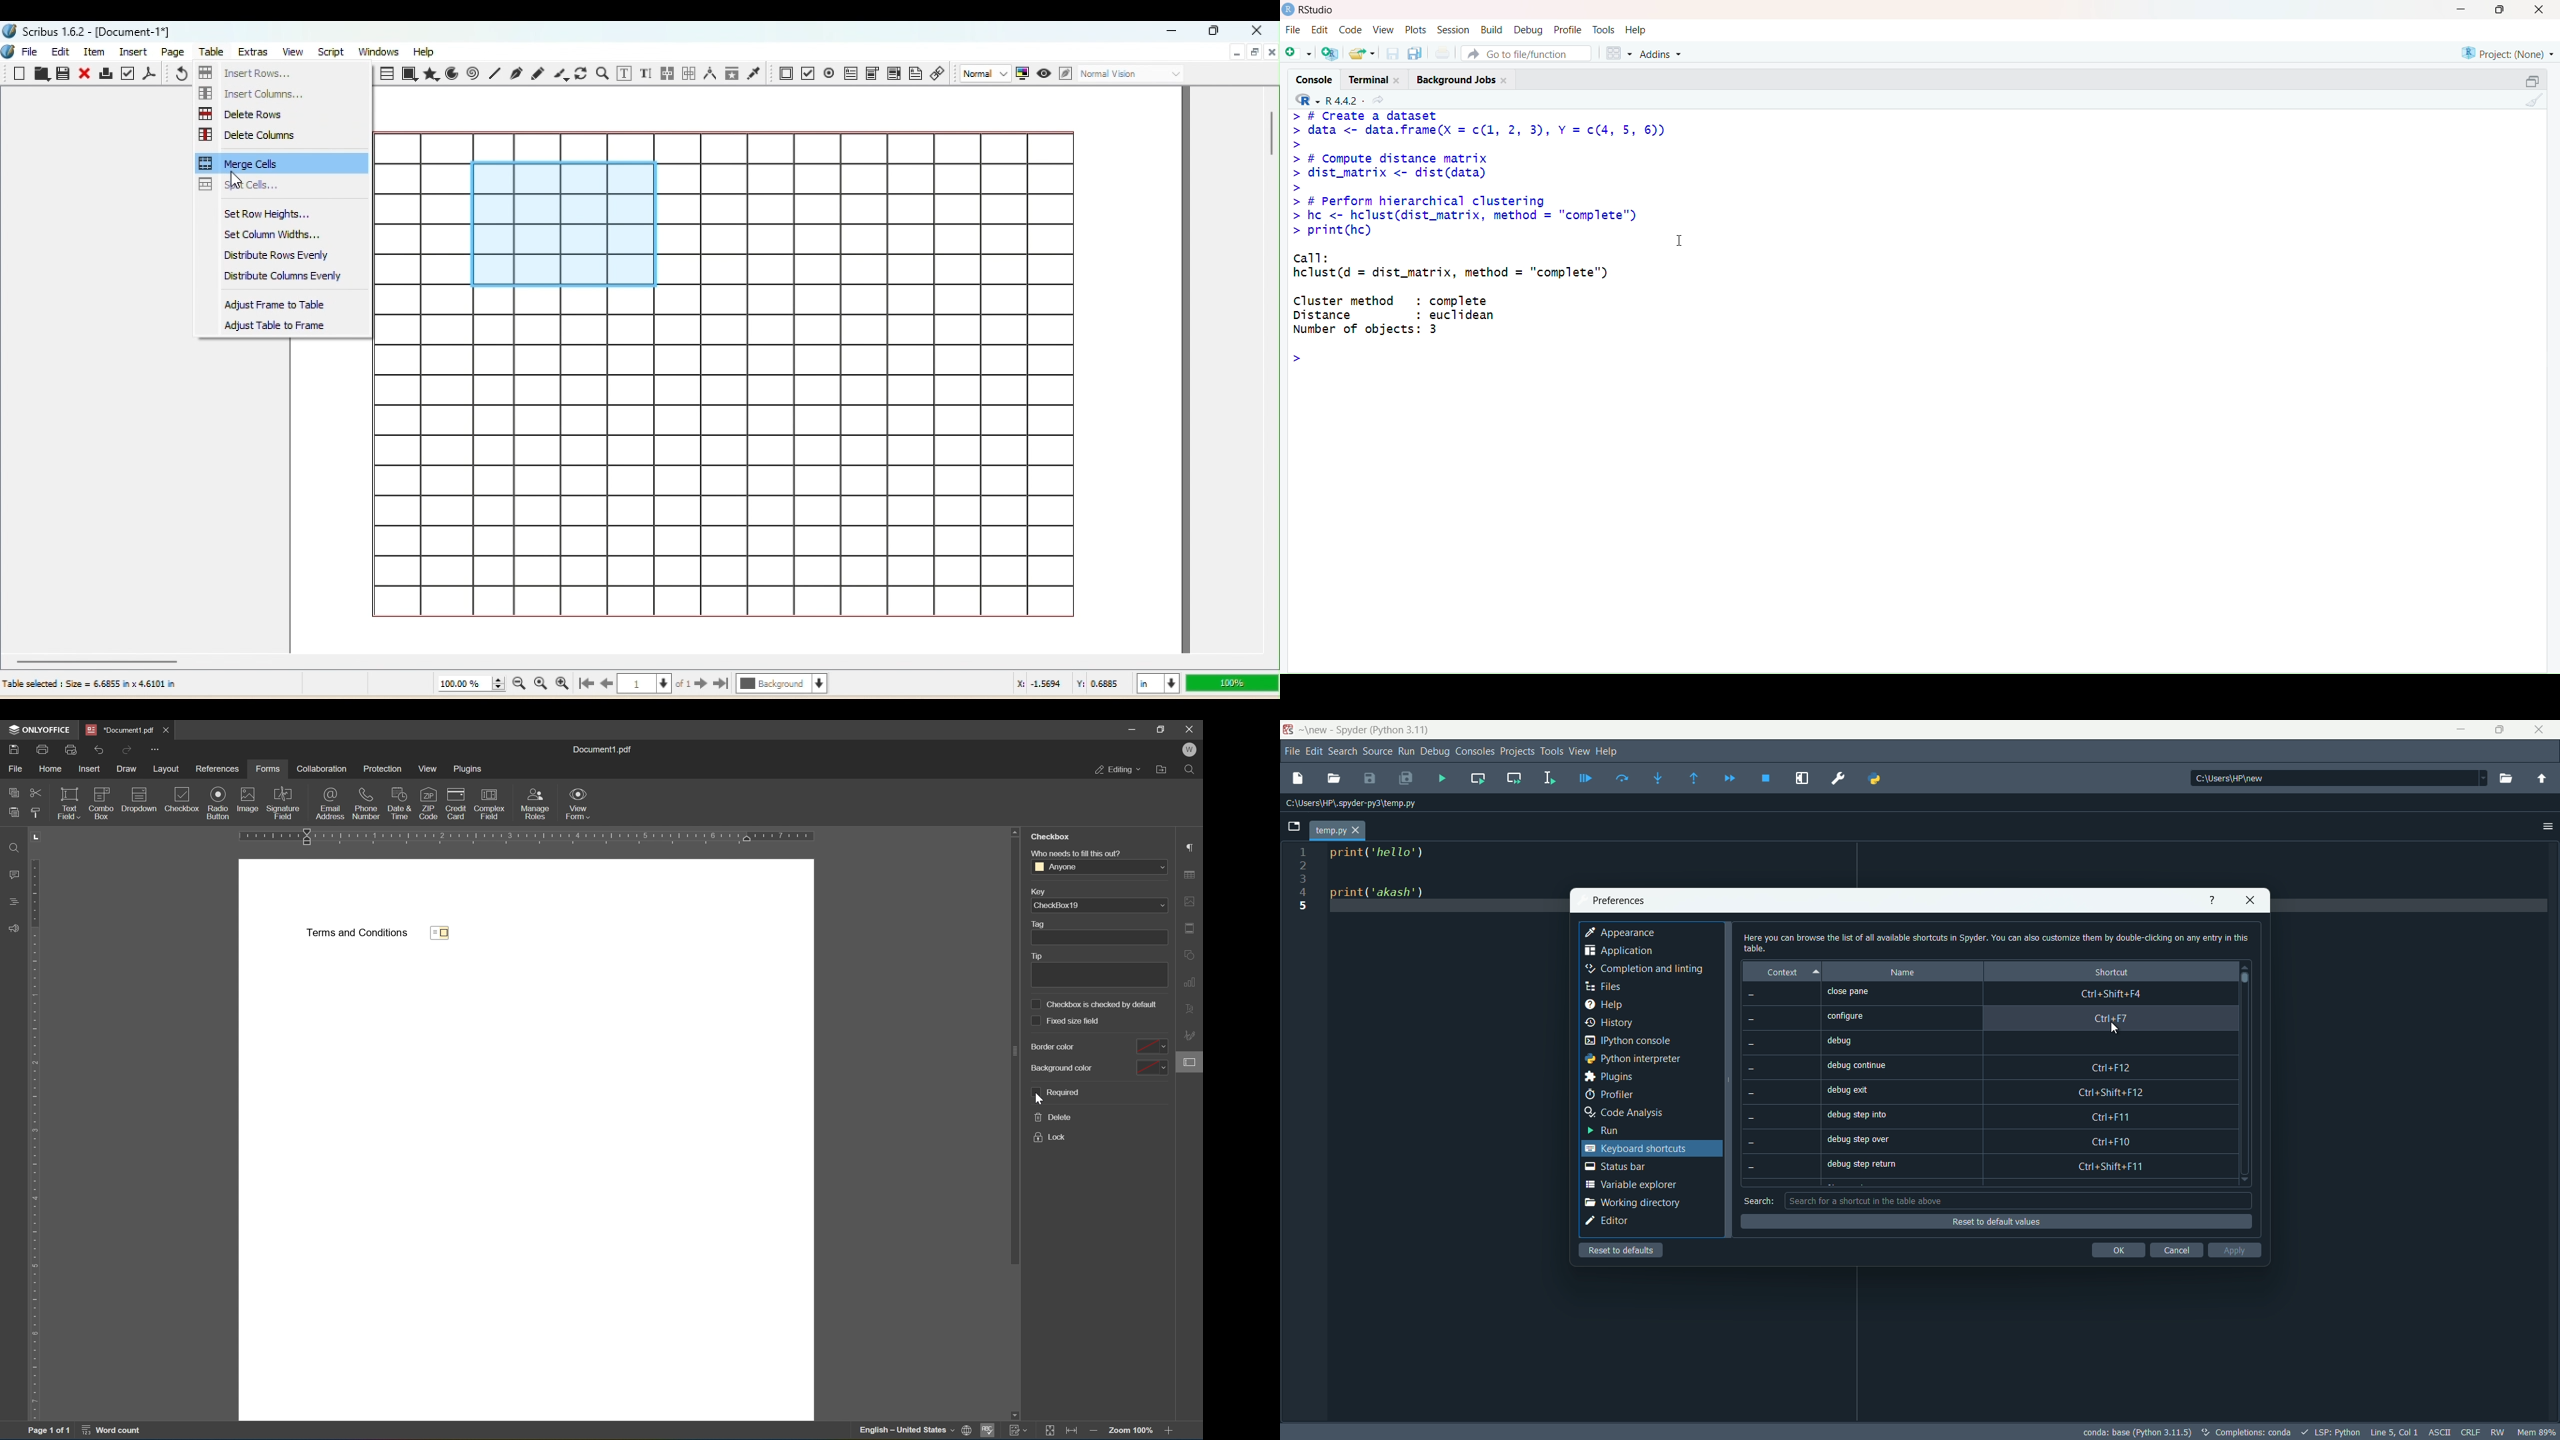 The image size is (2576, 1456). I want to click on ONLYOFFICE, so click(36, 729).